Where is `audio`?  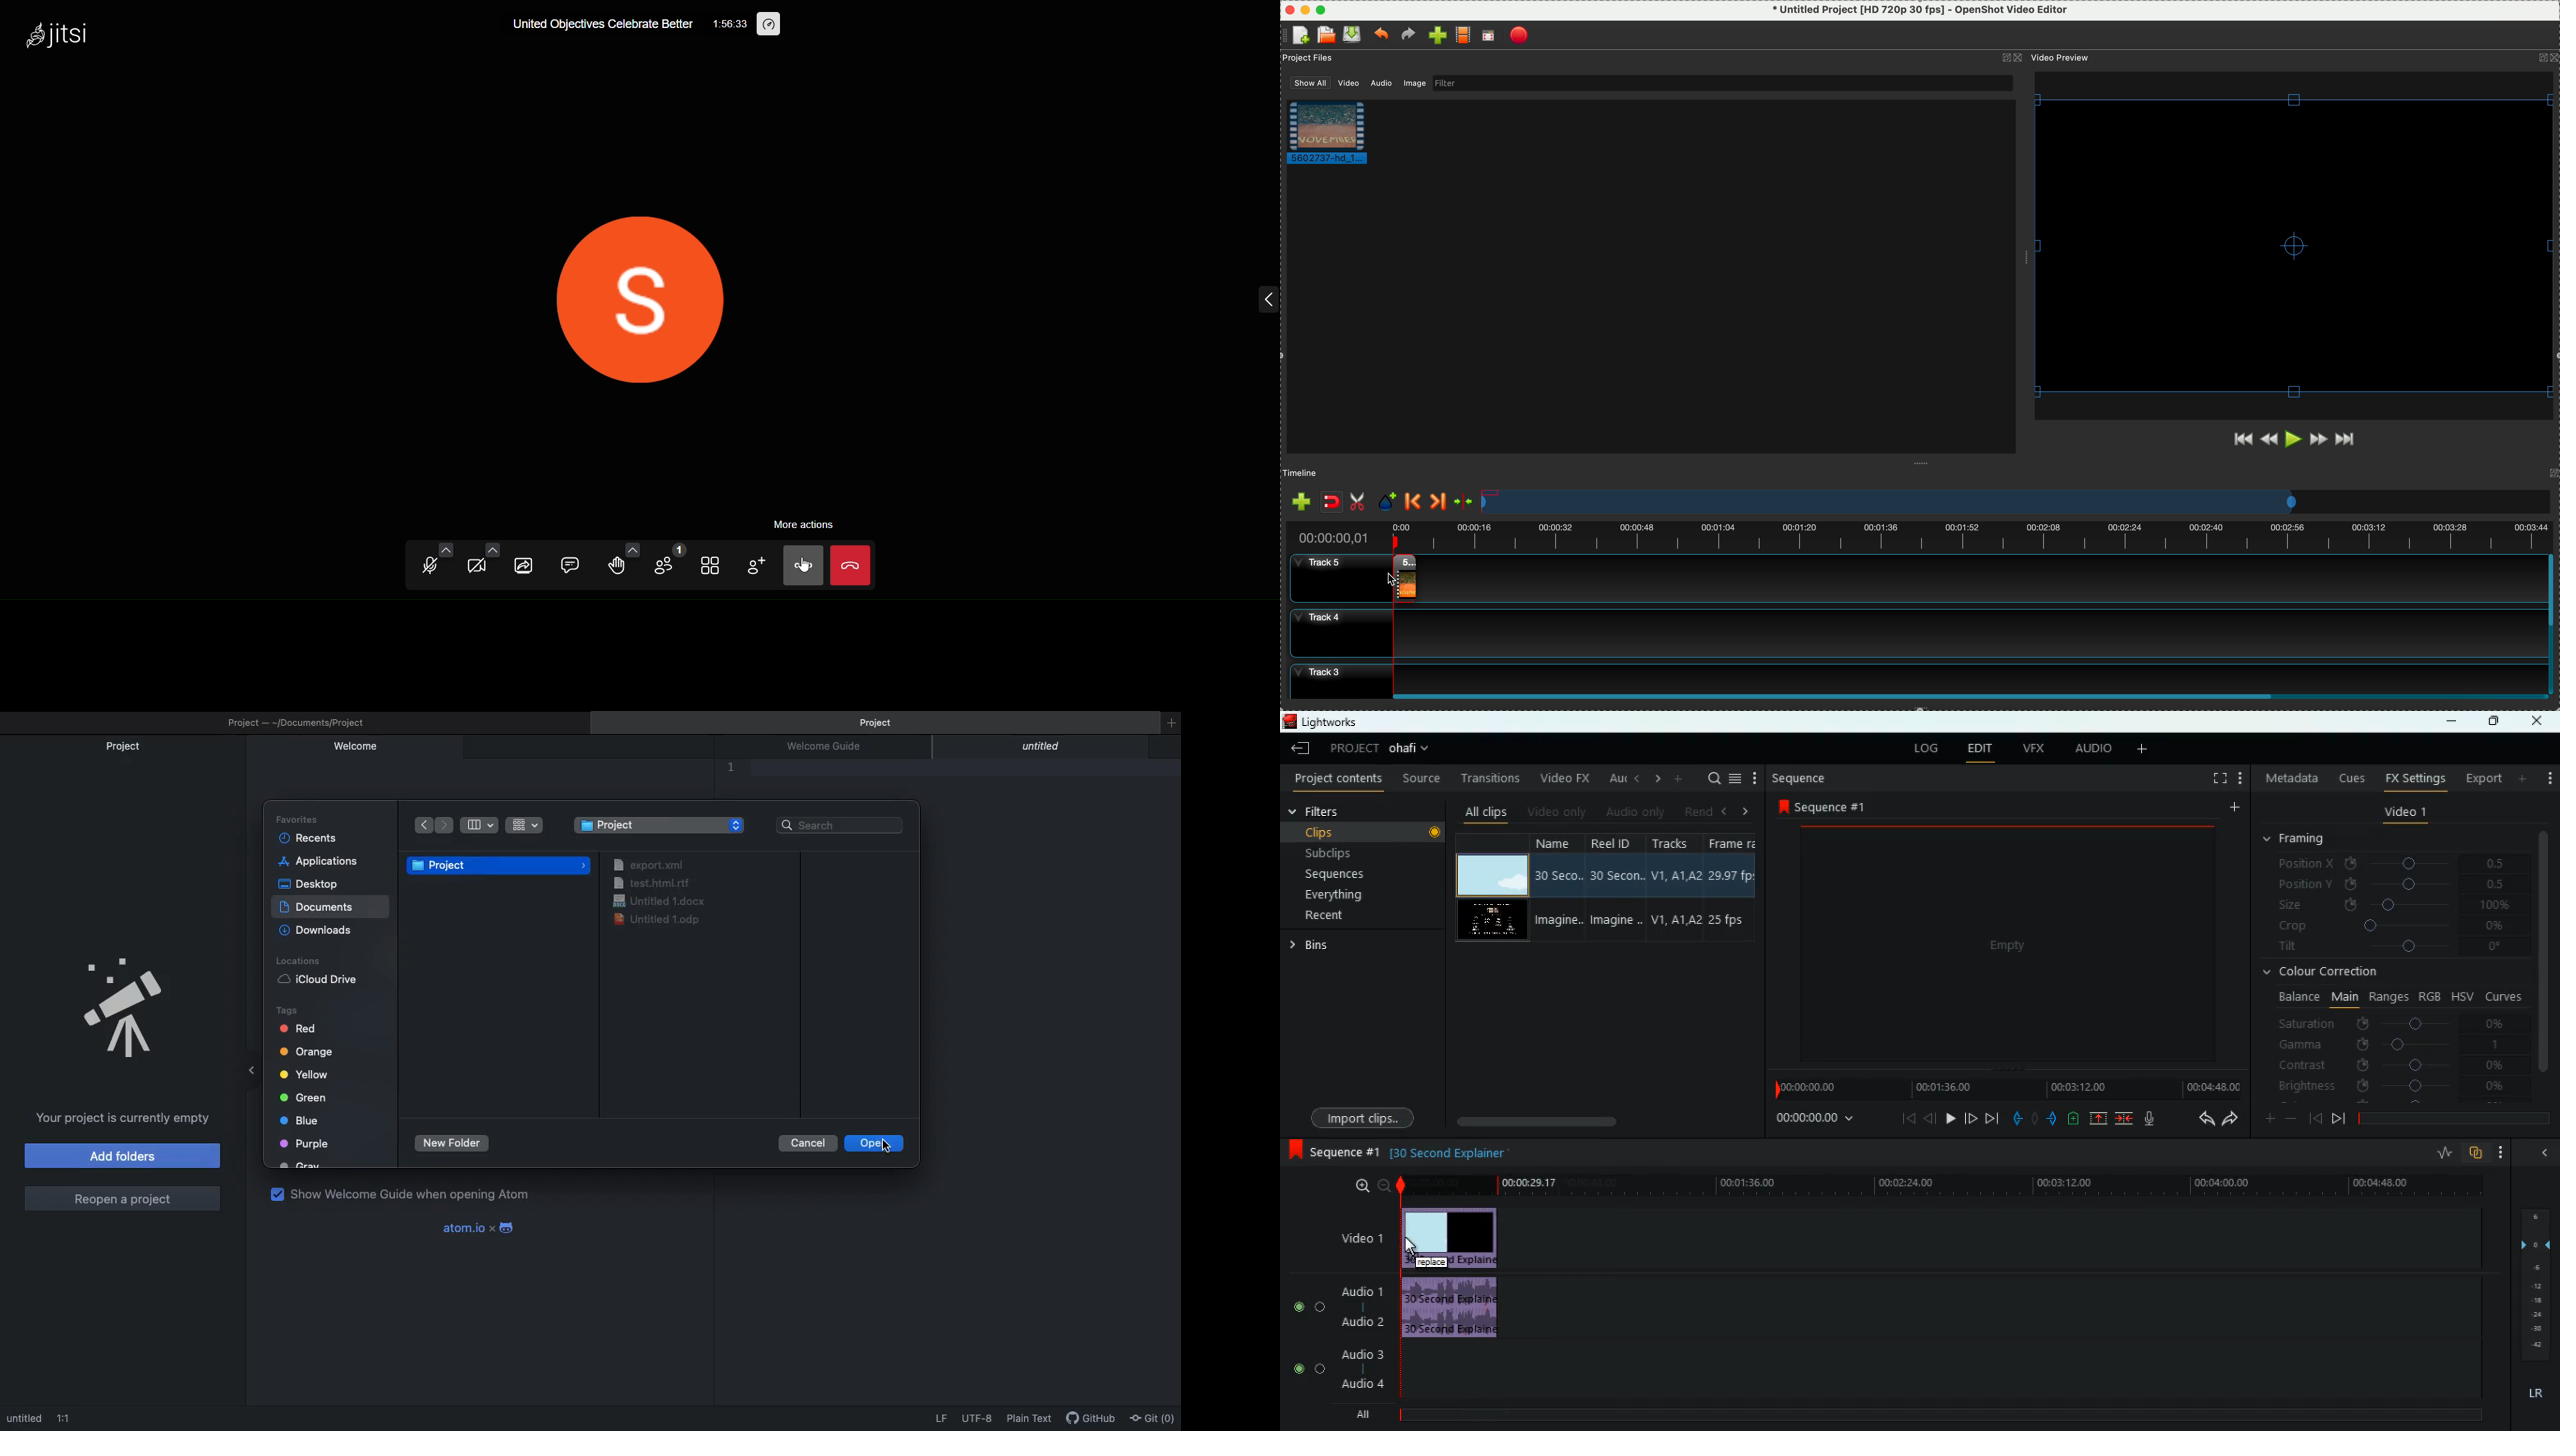 audio is located at coordinates (2092, 750).